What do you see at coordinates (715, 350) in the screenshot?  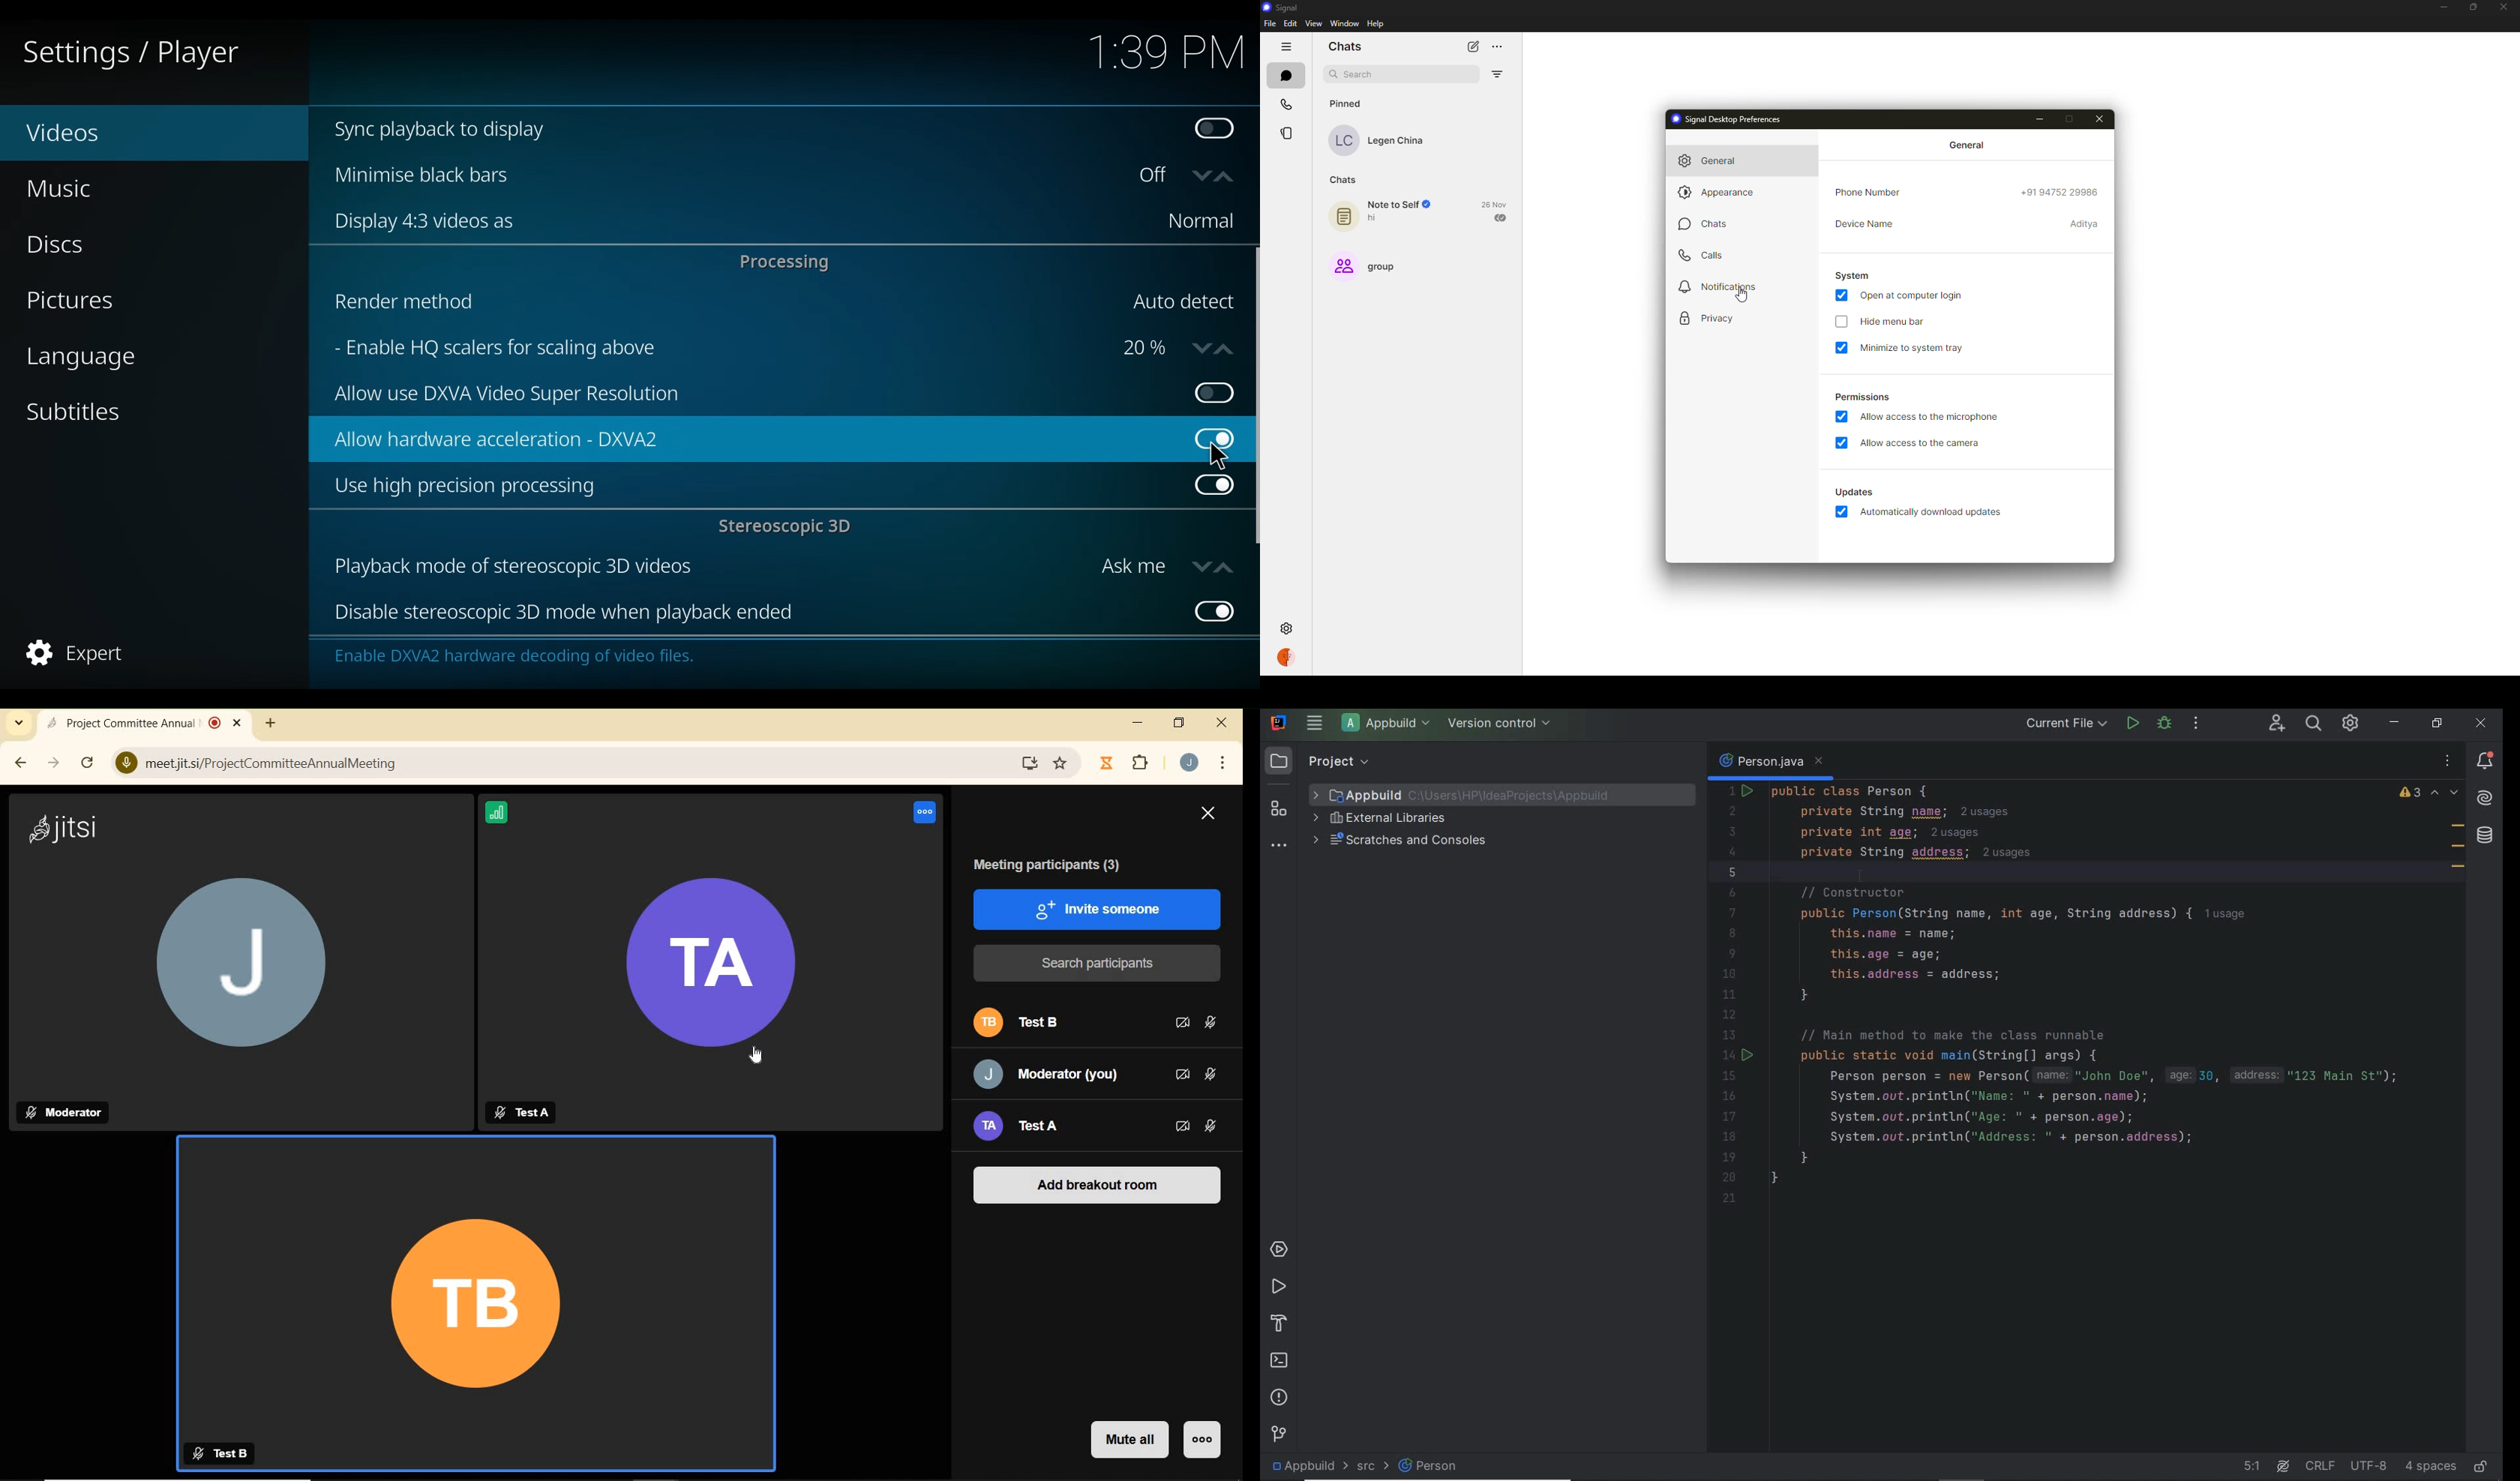 I see `Enable HQ scalers for scaling above` at bounding box center [715, 350].